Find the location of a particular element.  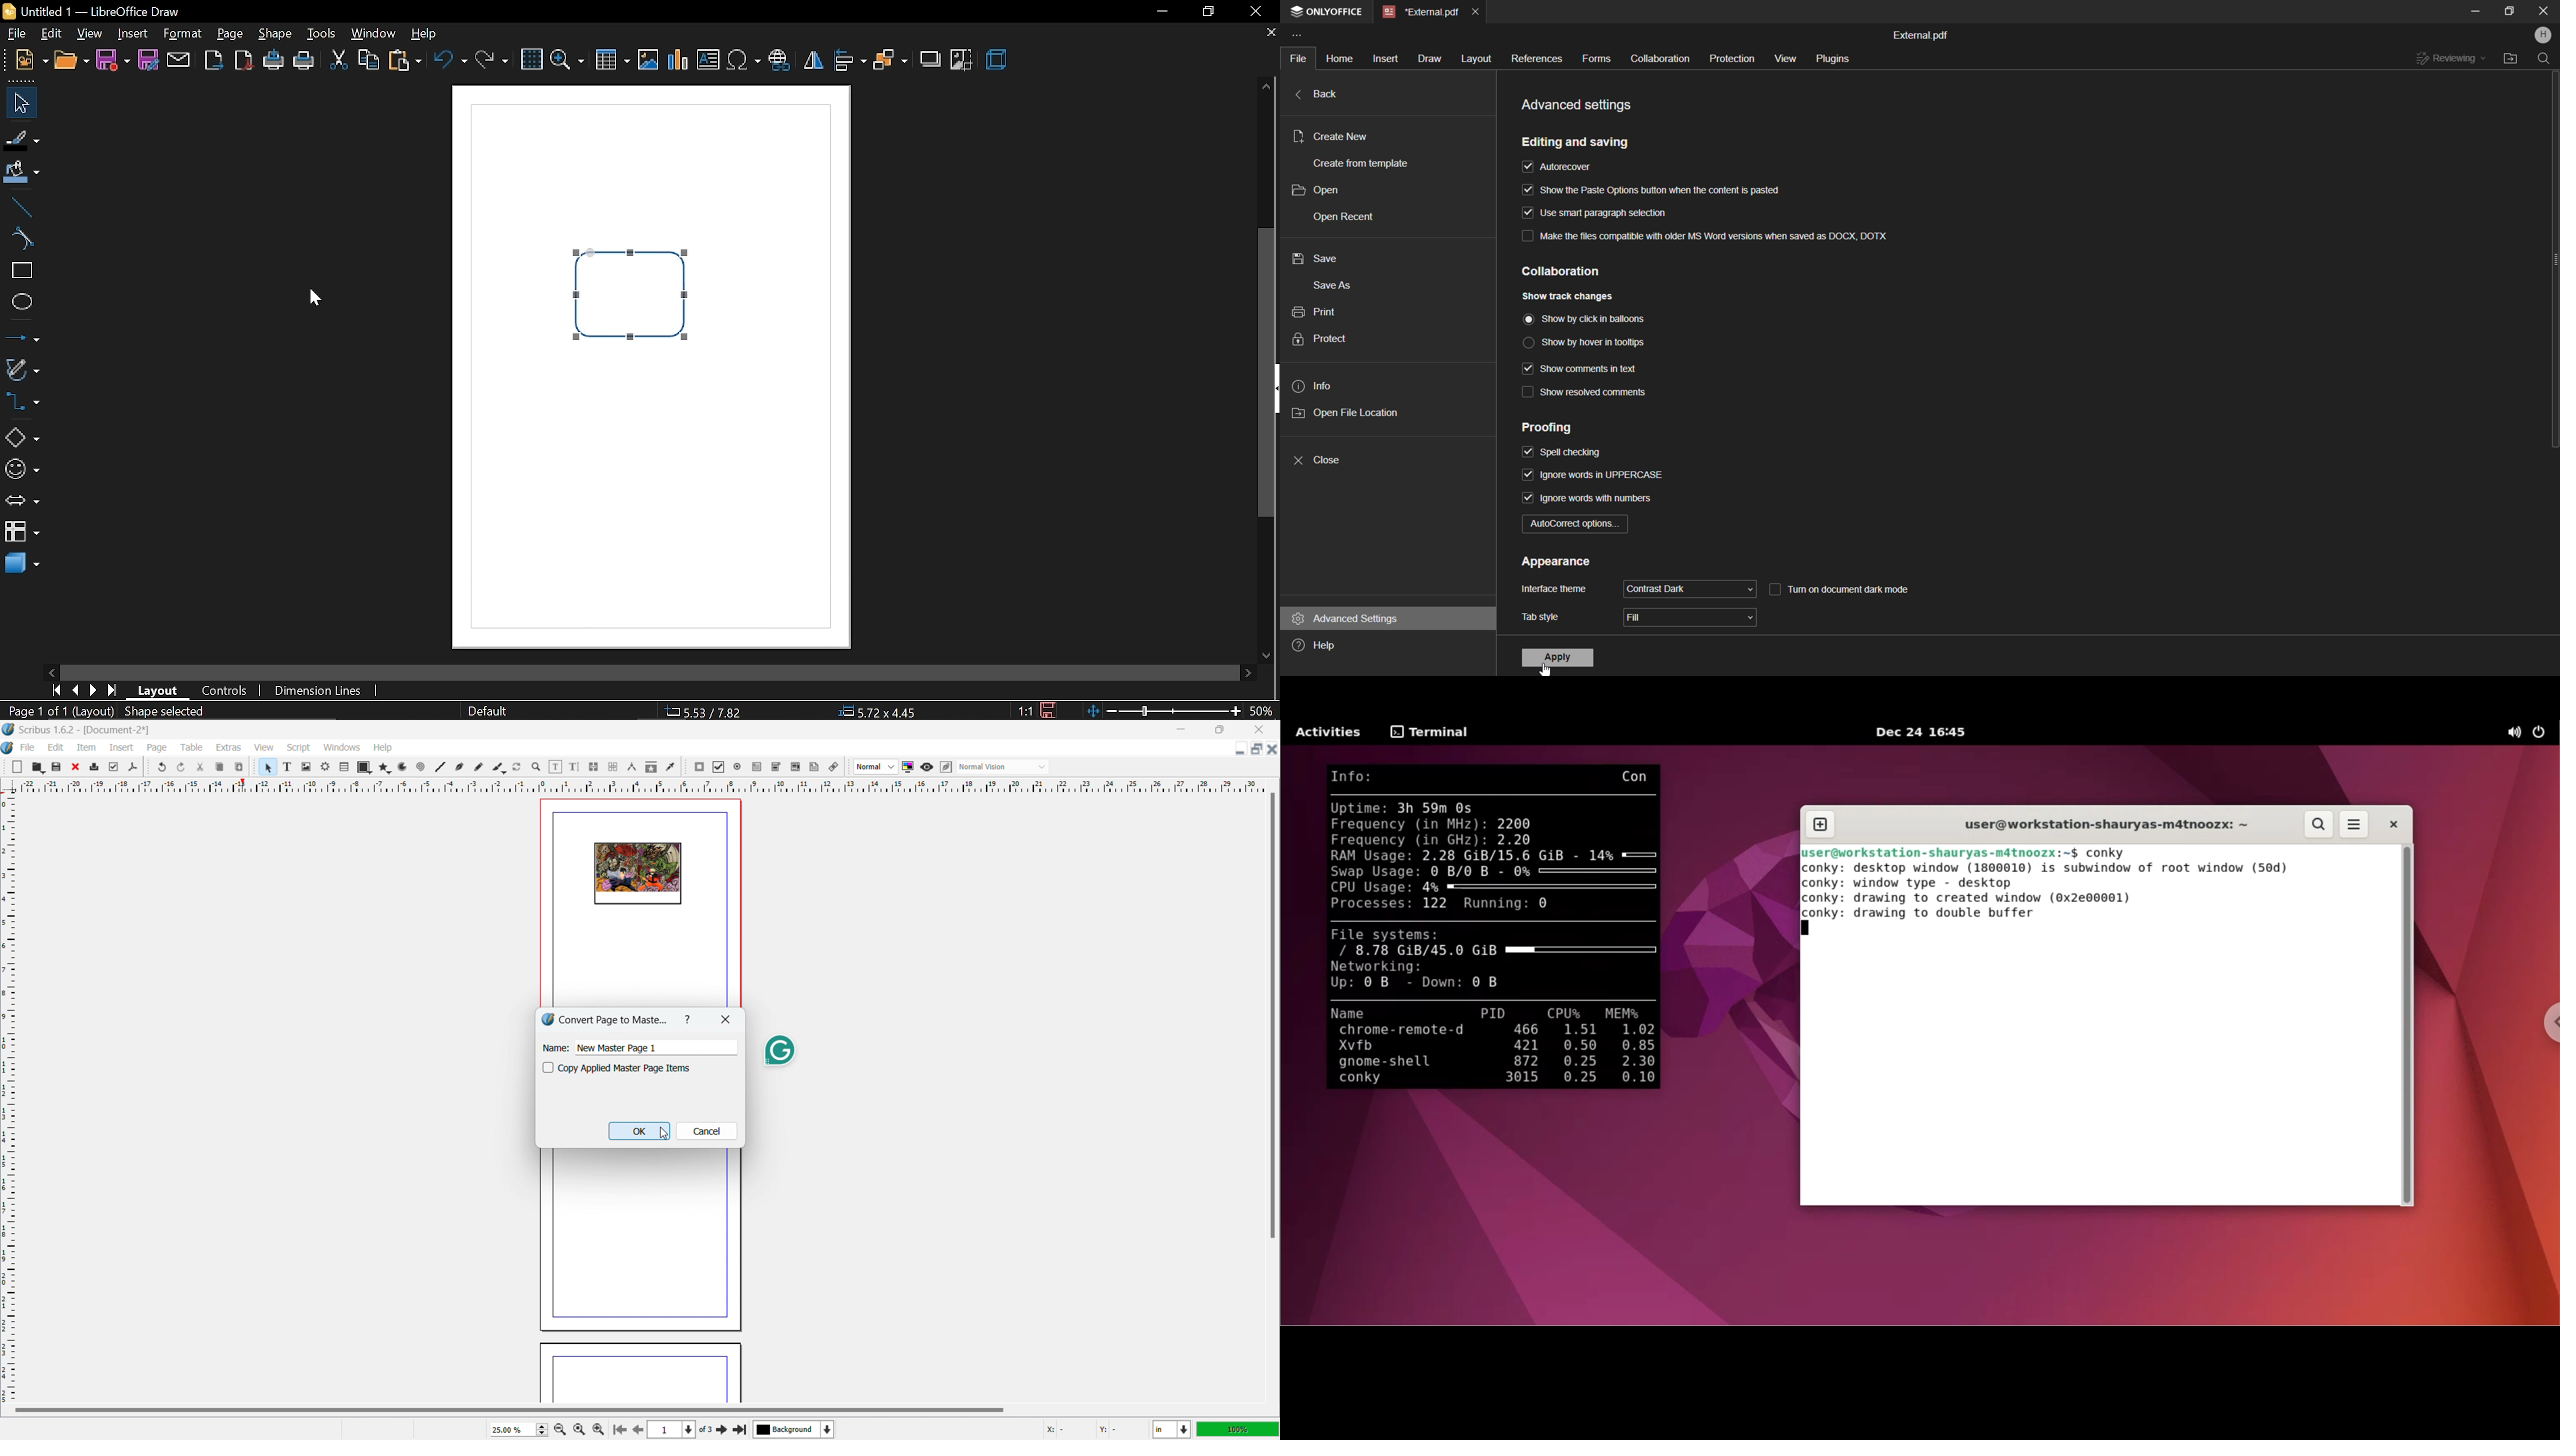

print is located at coordinates (305, 64).